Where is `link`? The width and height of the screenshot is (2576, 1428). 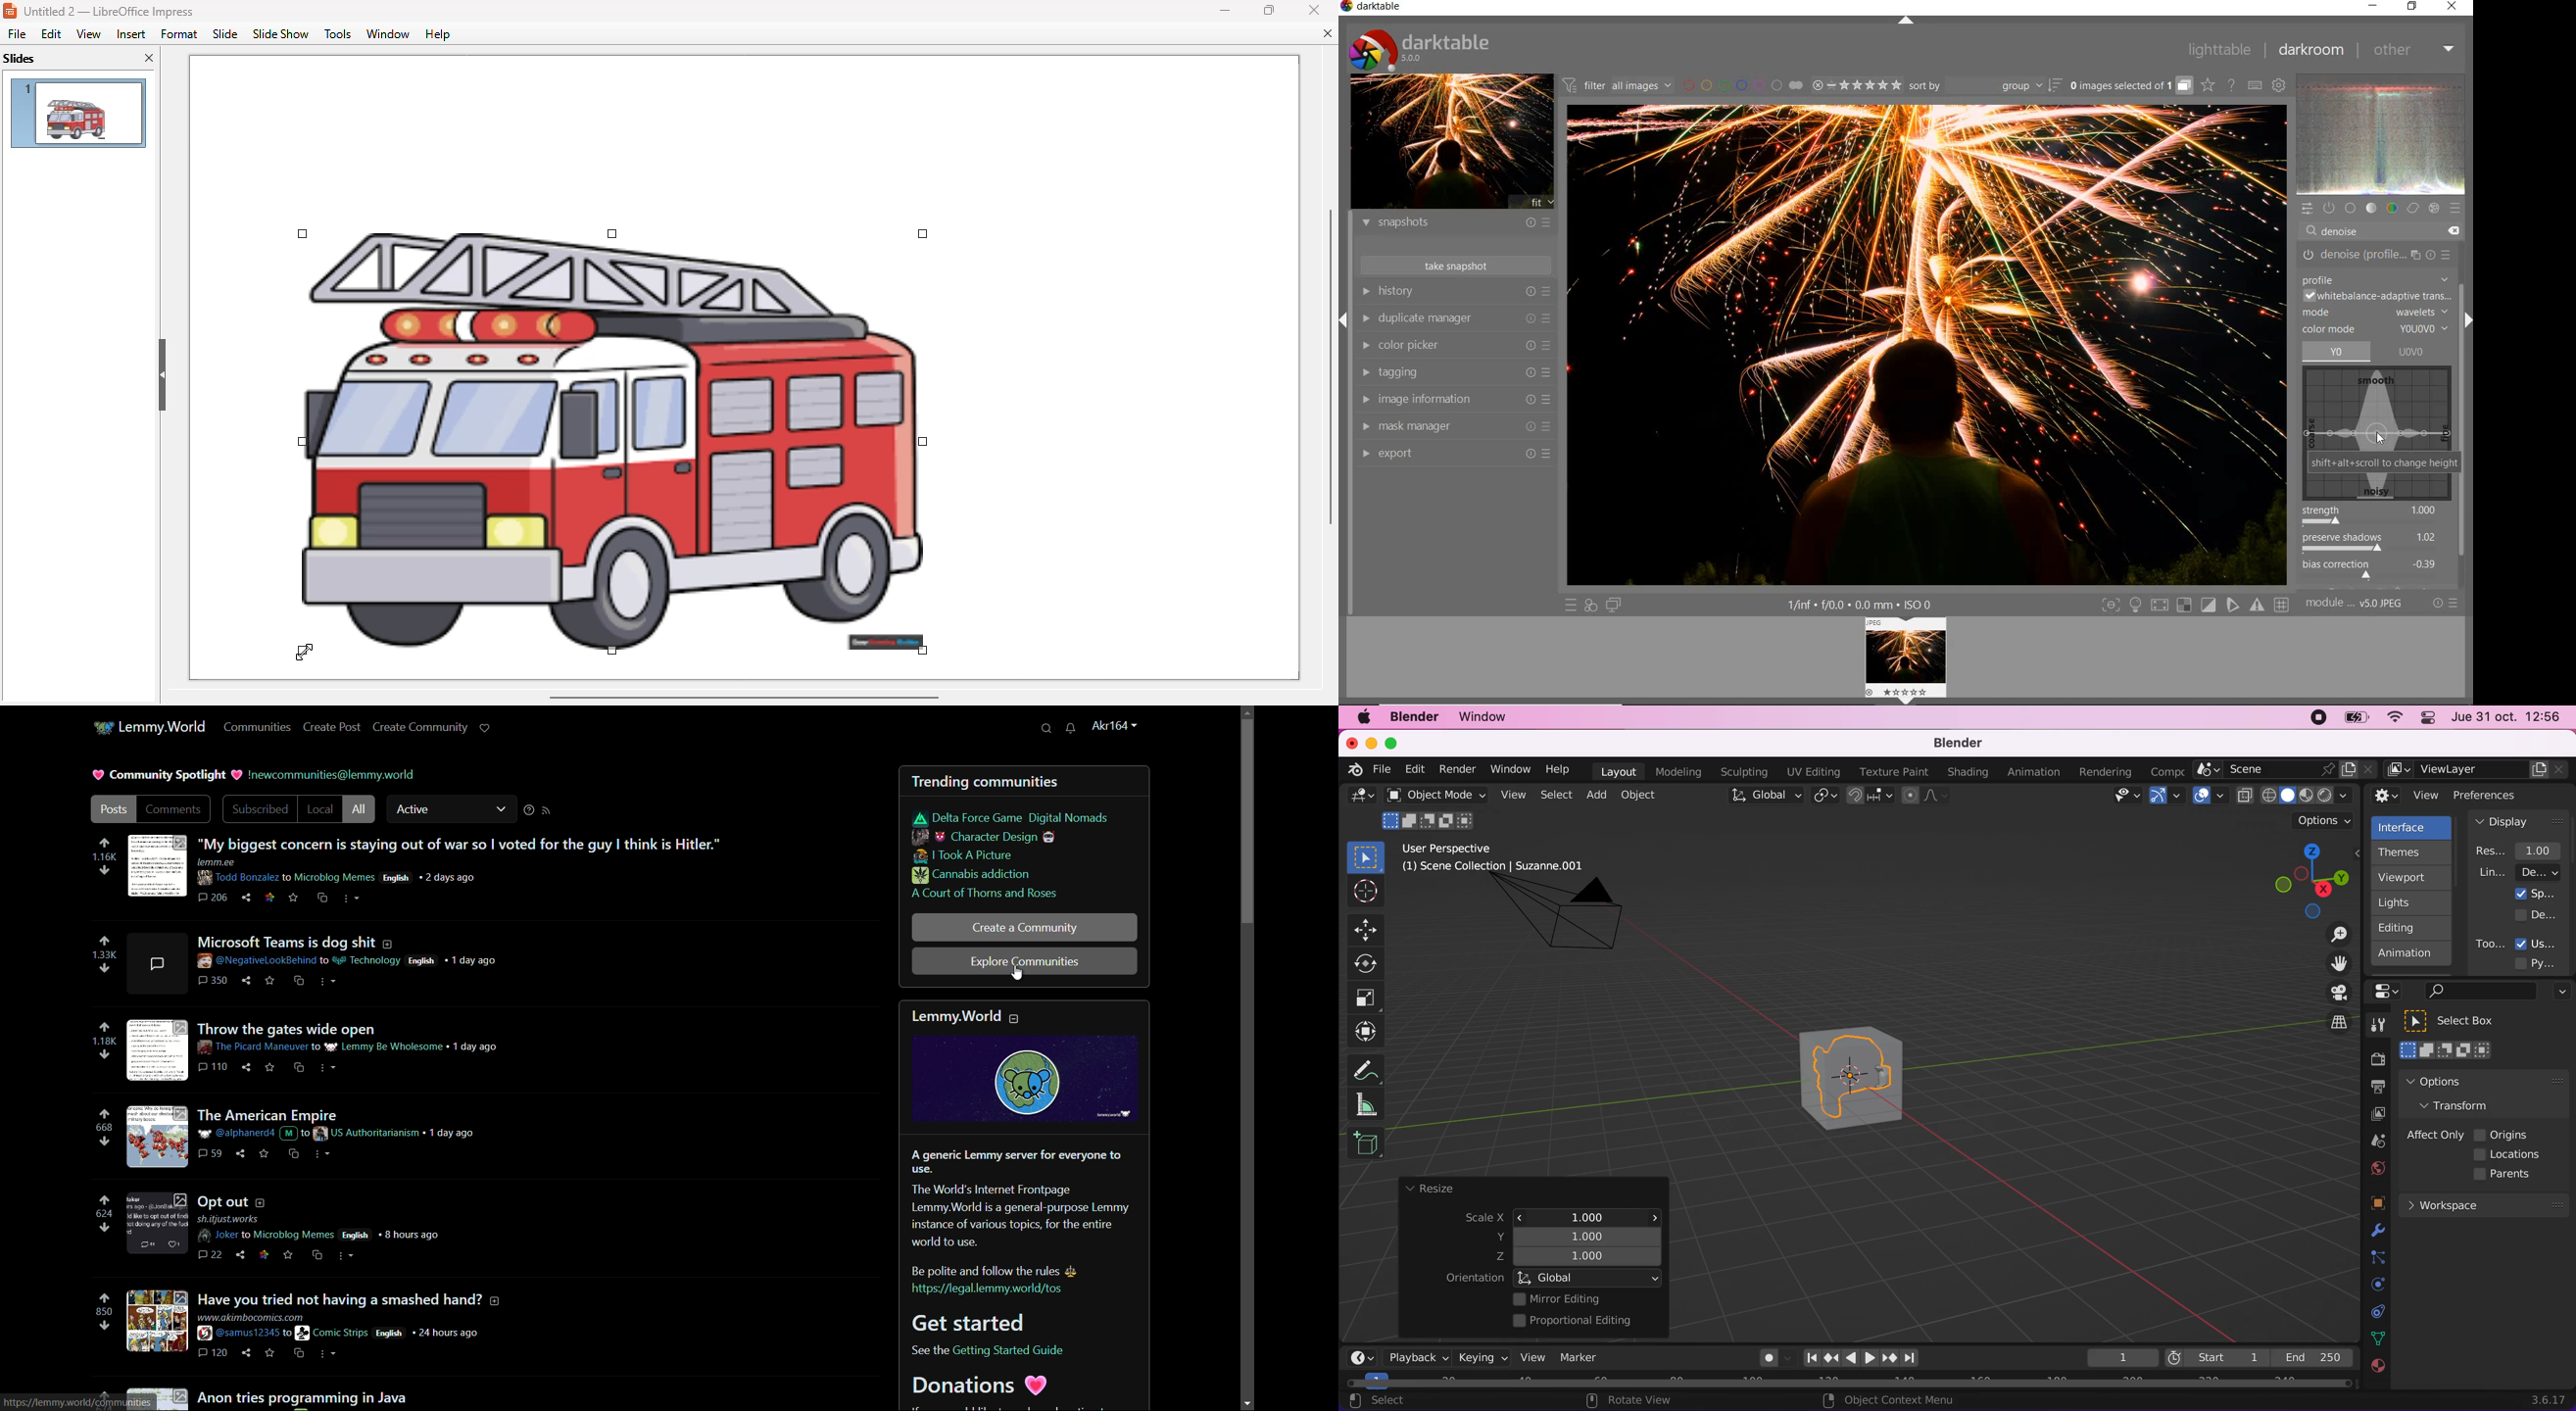 link is located at coordinates (264, 1250).